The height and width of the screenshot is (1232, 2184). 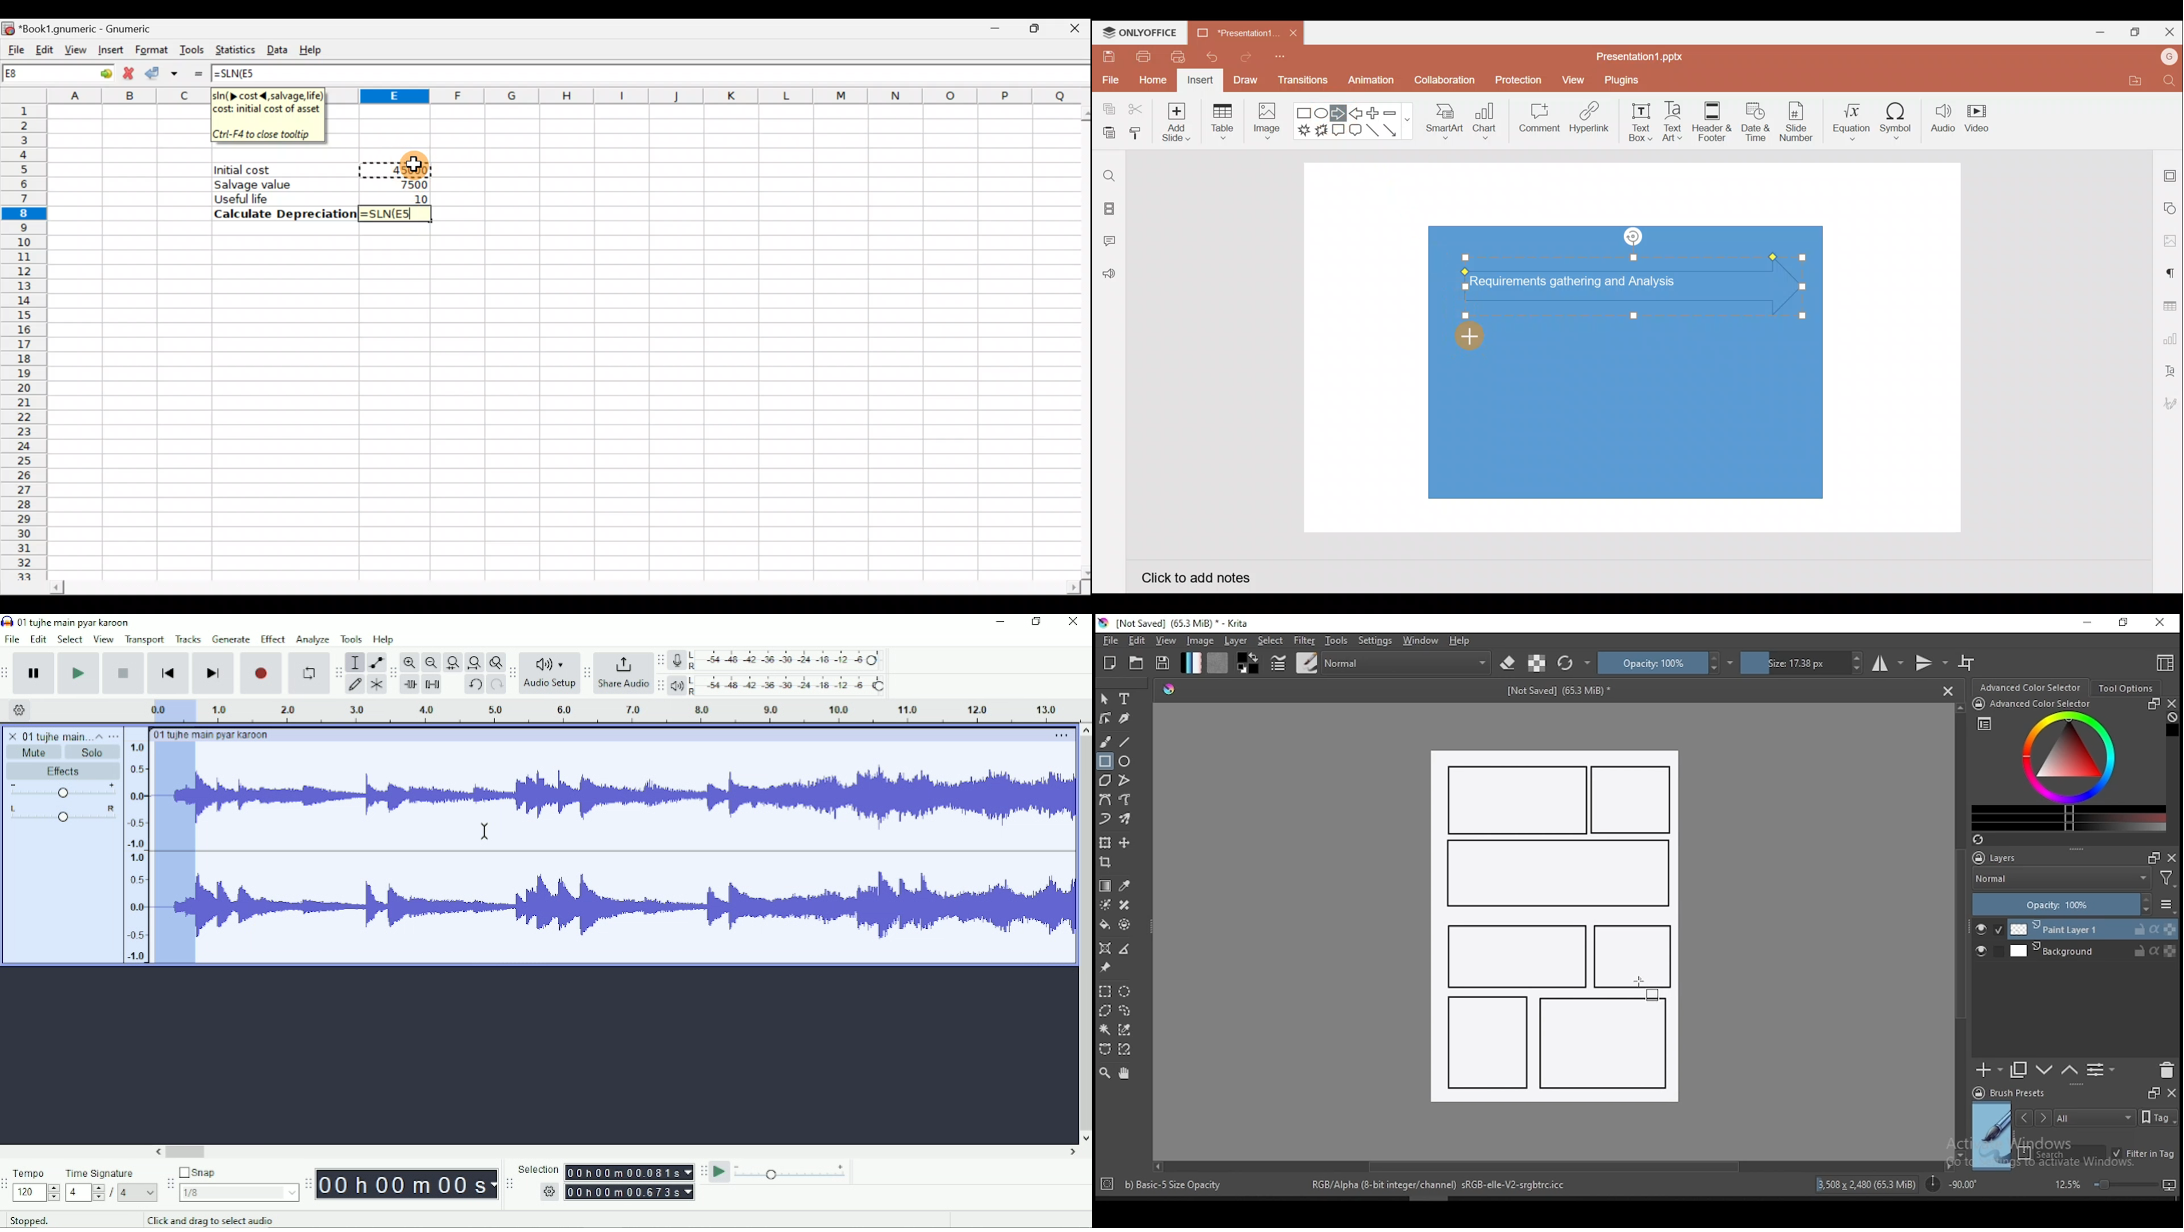 What do you see at coordinates (174, 853) in the screenshot?
I see `Already Played` at bounding box center [174, 853].